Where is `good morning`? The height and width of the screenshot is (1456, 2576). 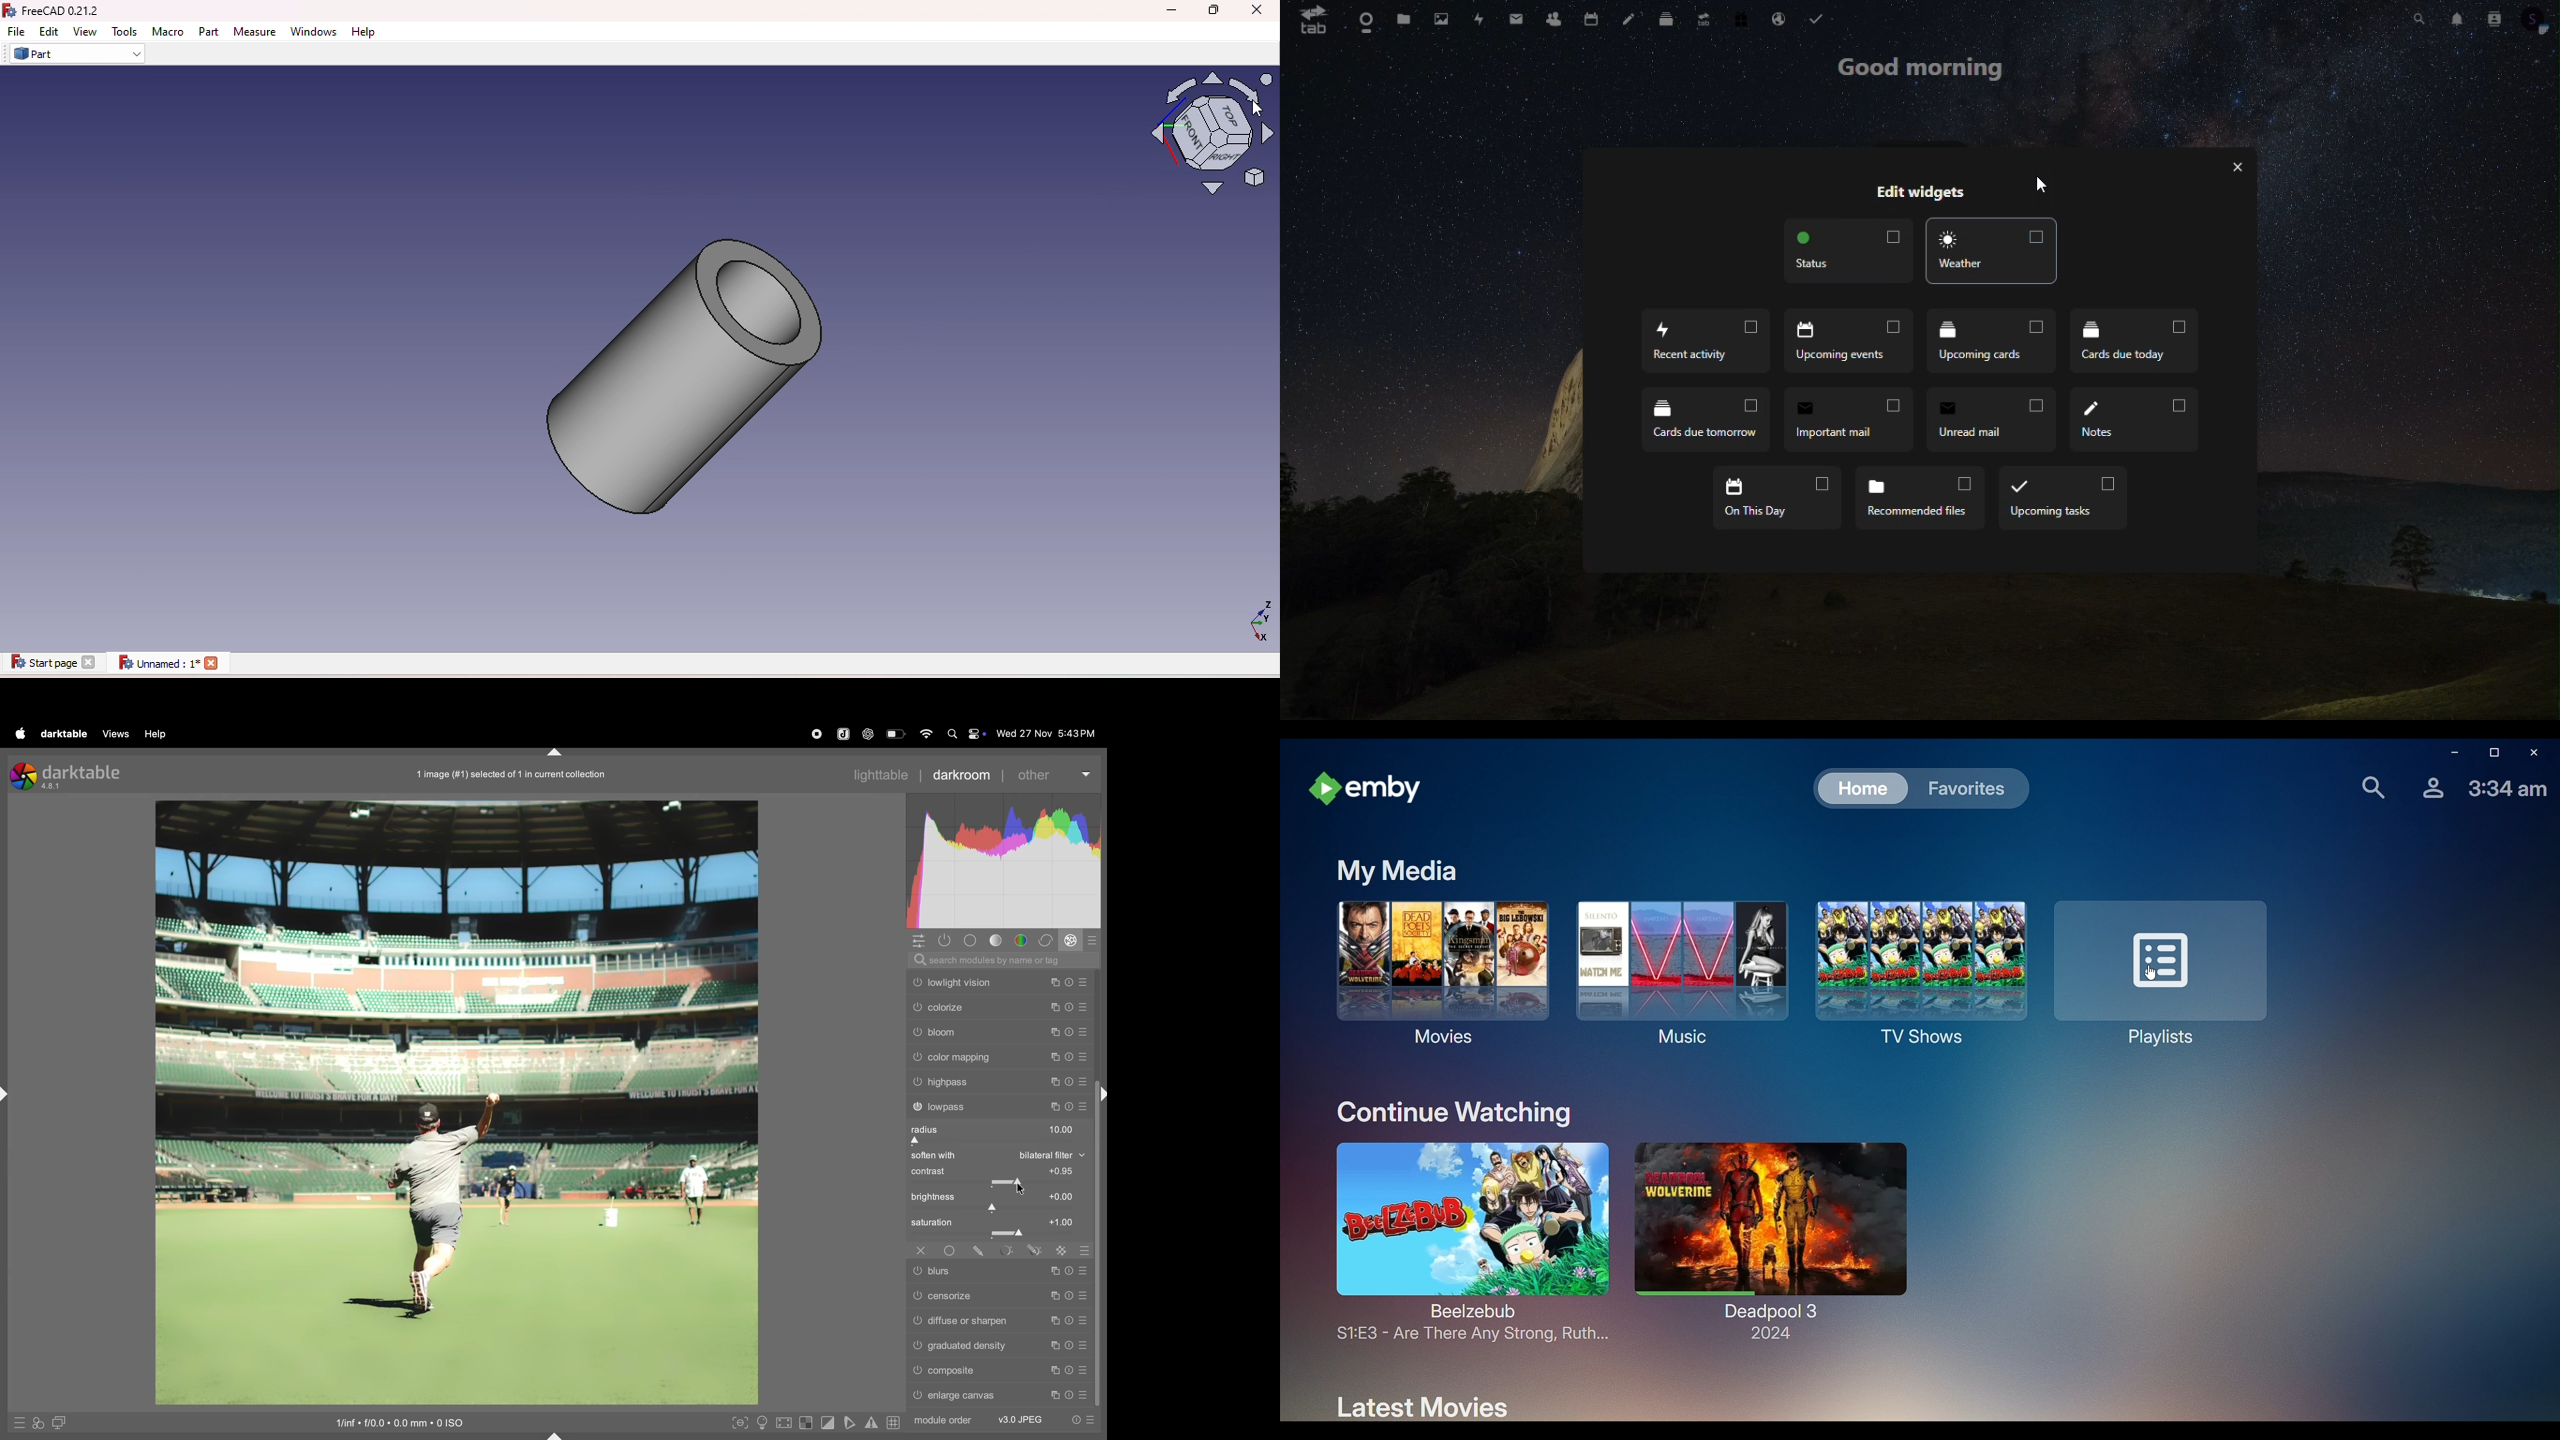 good morning is located at coordinates (1916, 67).